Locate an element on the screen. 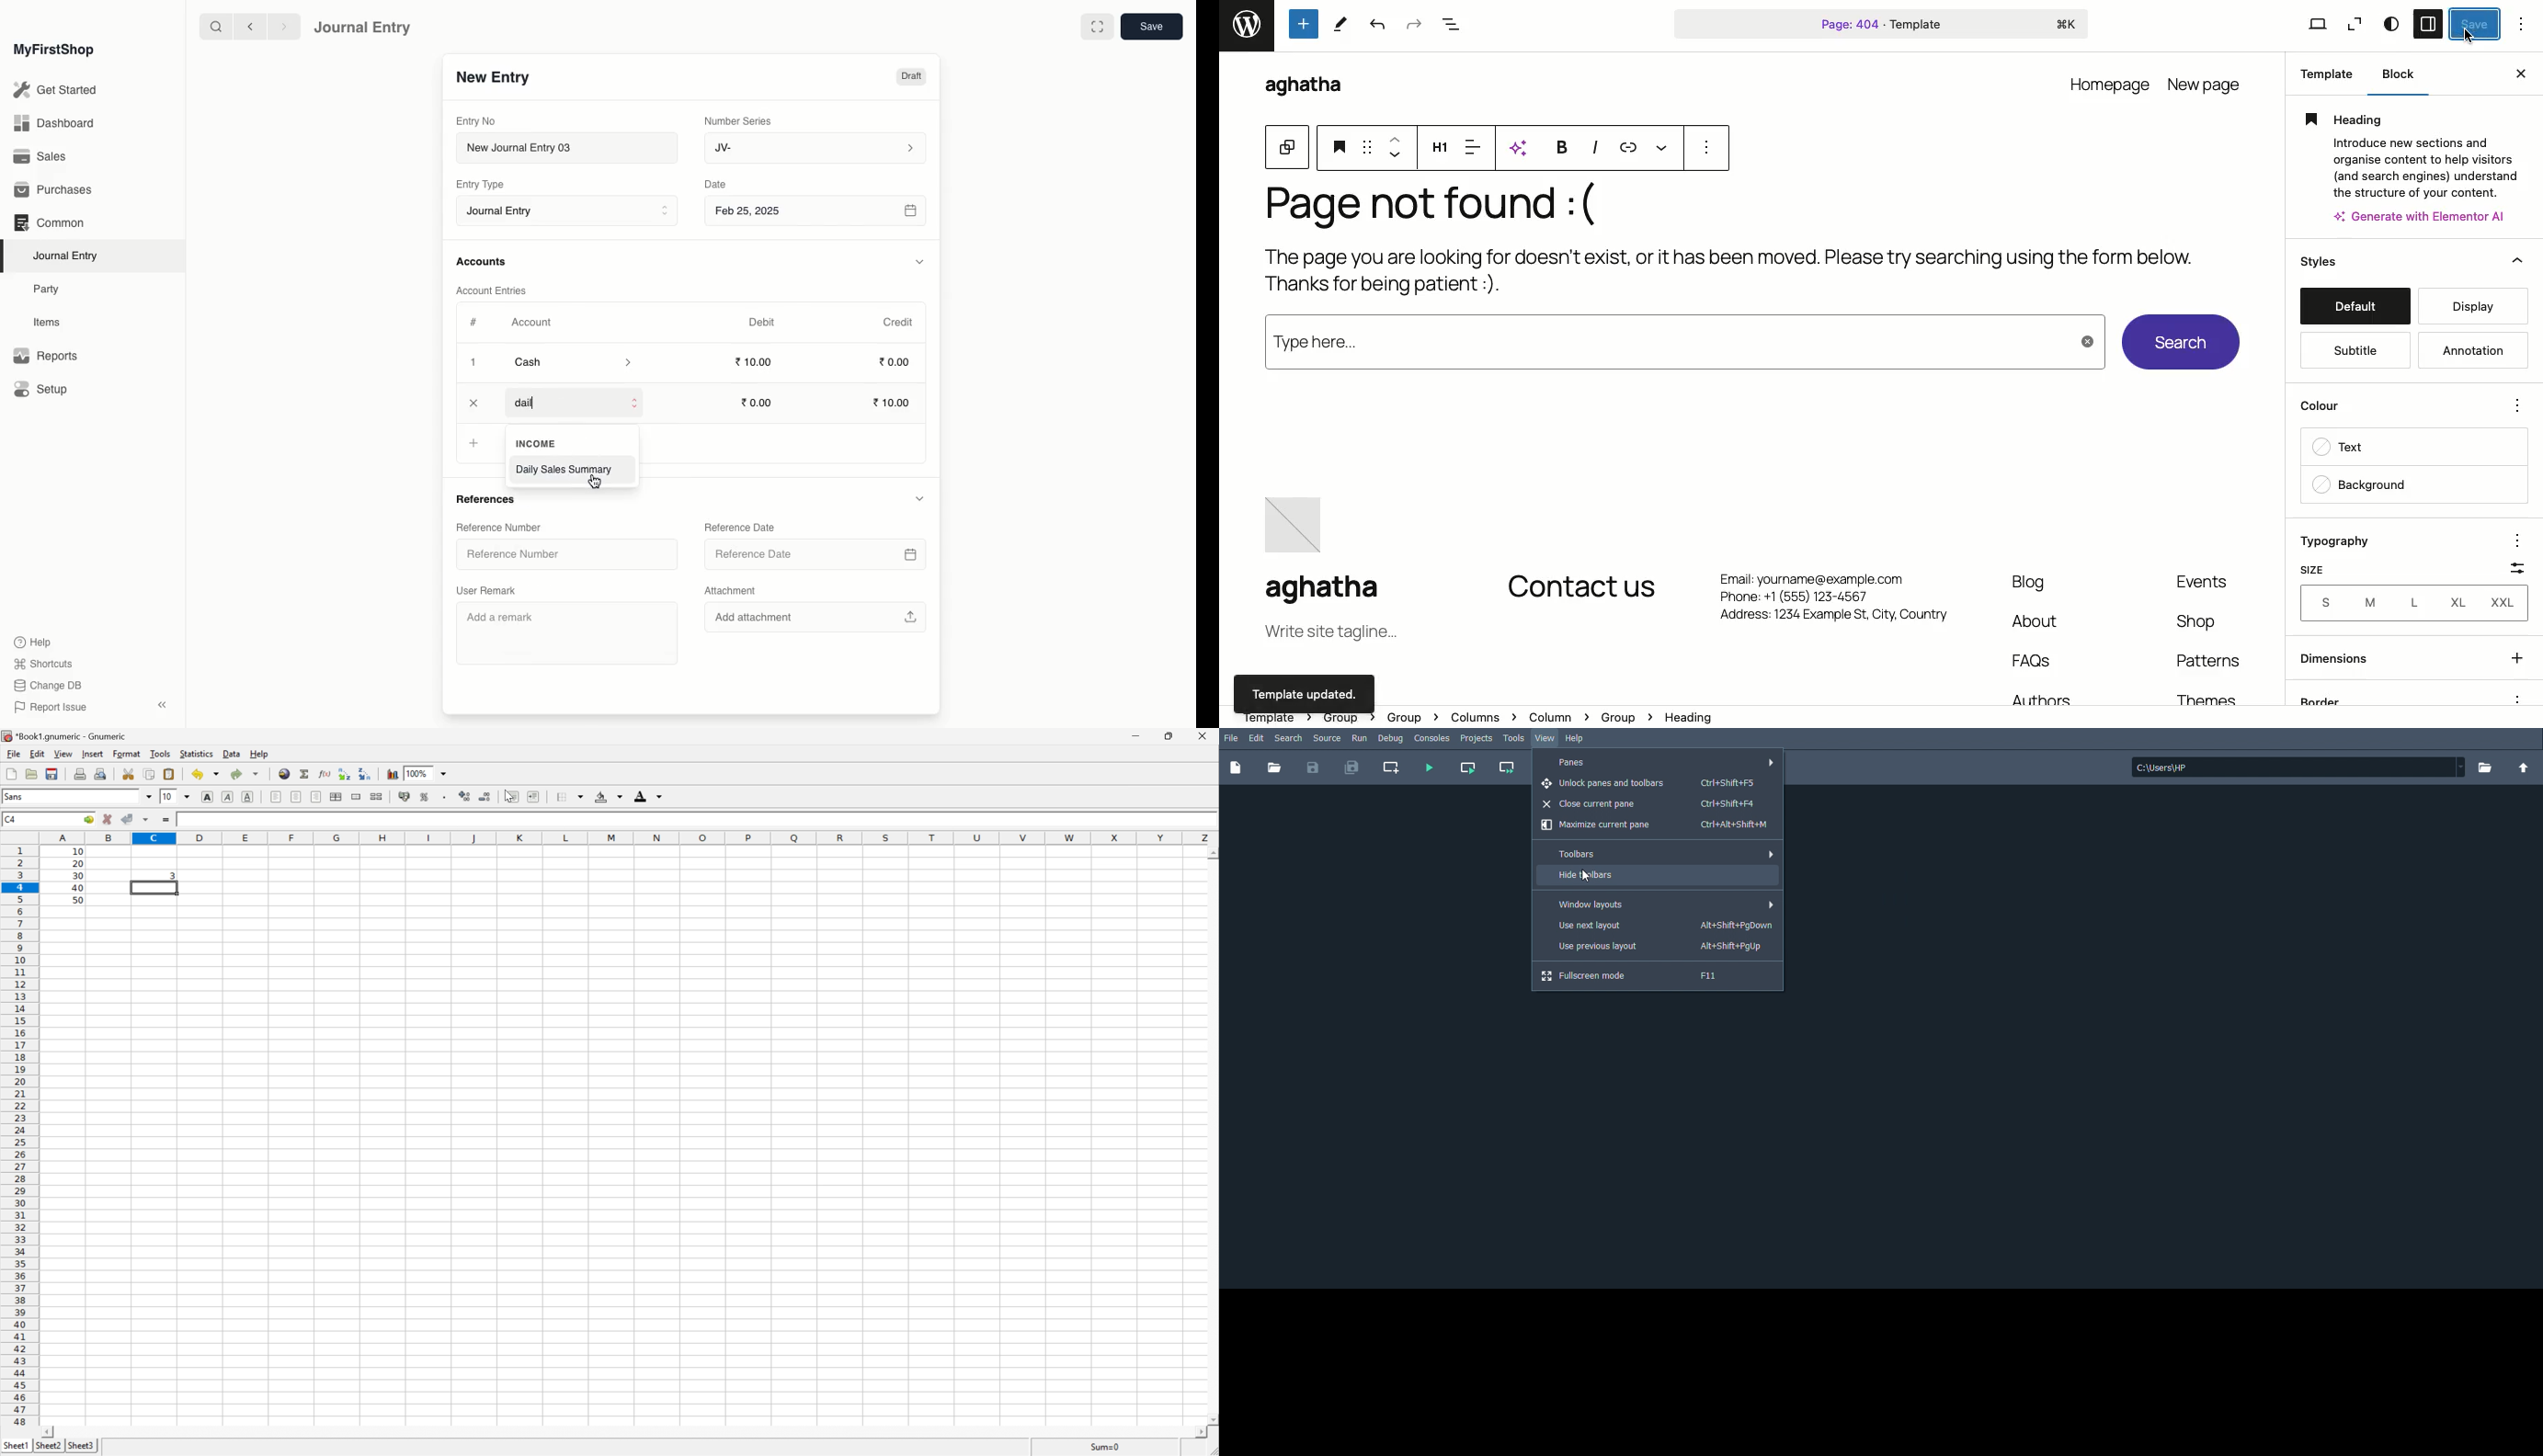 The height and width of the screenshot is (1456, 2548). Window layouts is located at coordinates (1662, 903).